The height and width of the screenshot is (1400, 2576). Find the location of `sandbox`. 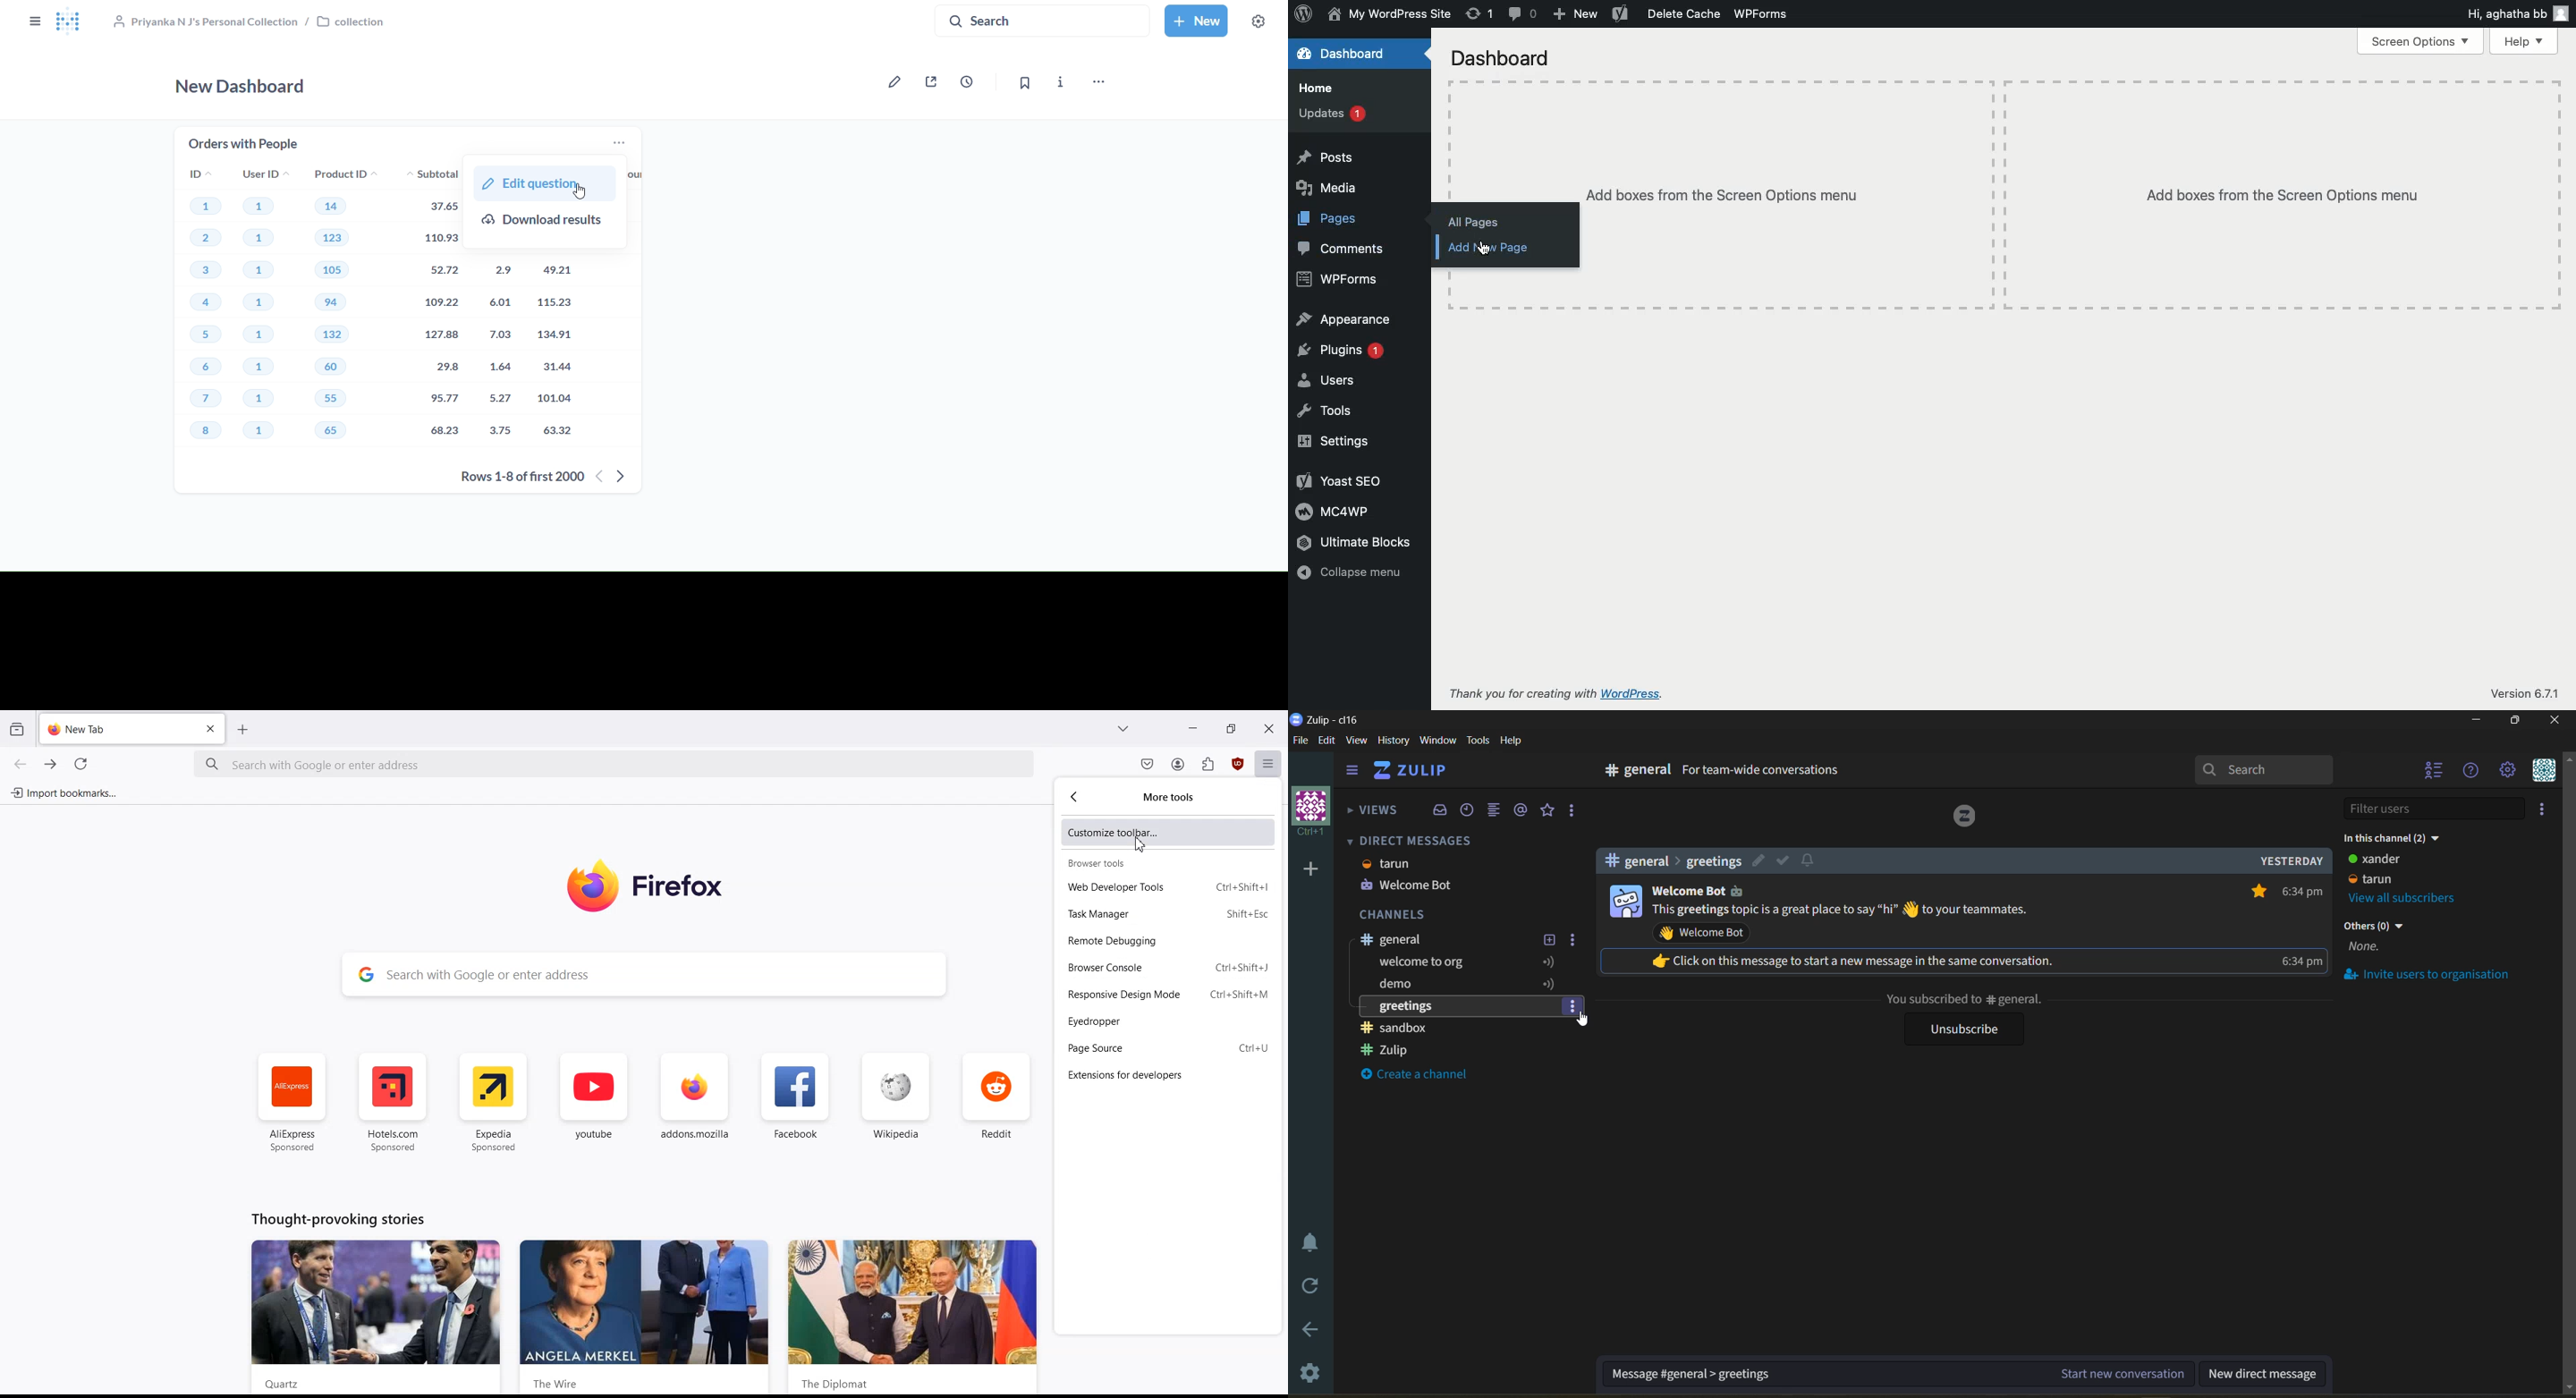

sandbox is located at coordinates (1400, 1027).